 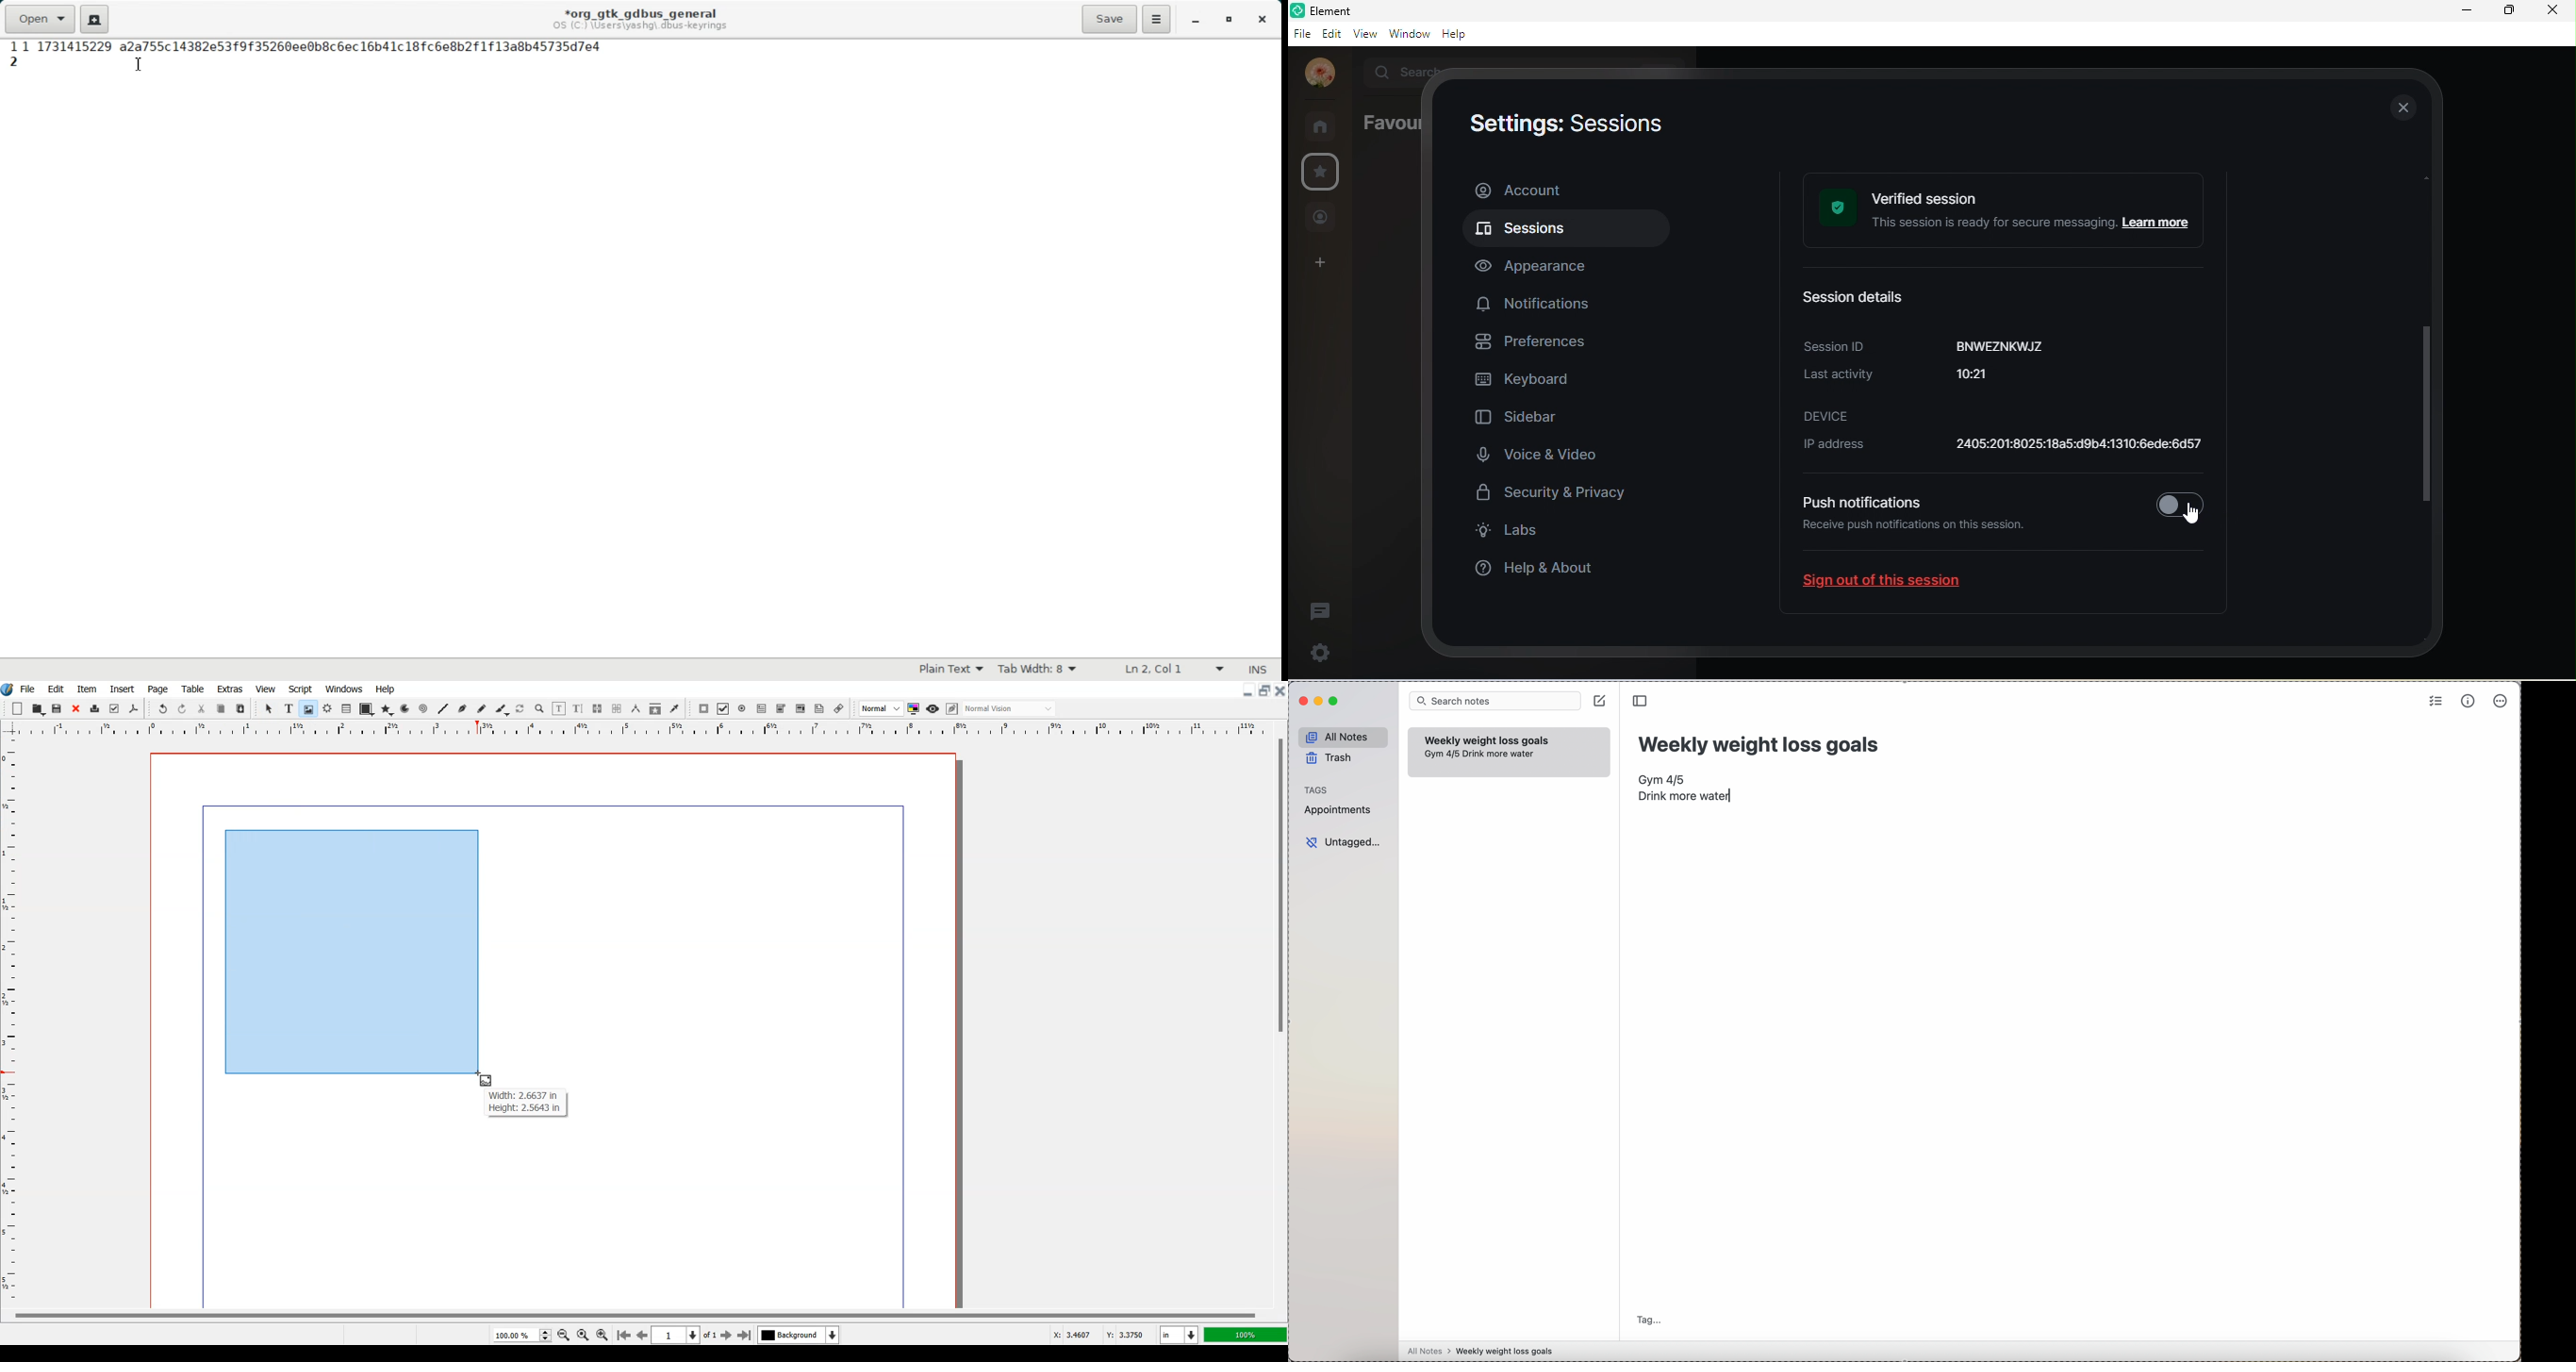 What do you see at coordinates (641, 1335) in the screenshot?
I see `Go to Previous page` at bounding box center [641, 1335].